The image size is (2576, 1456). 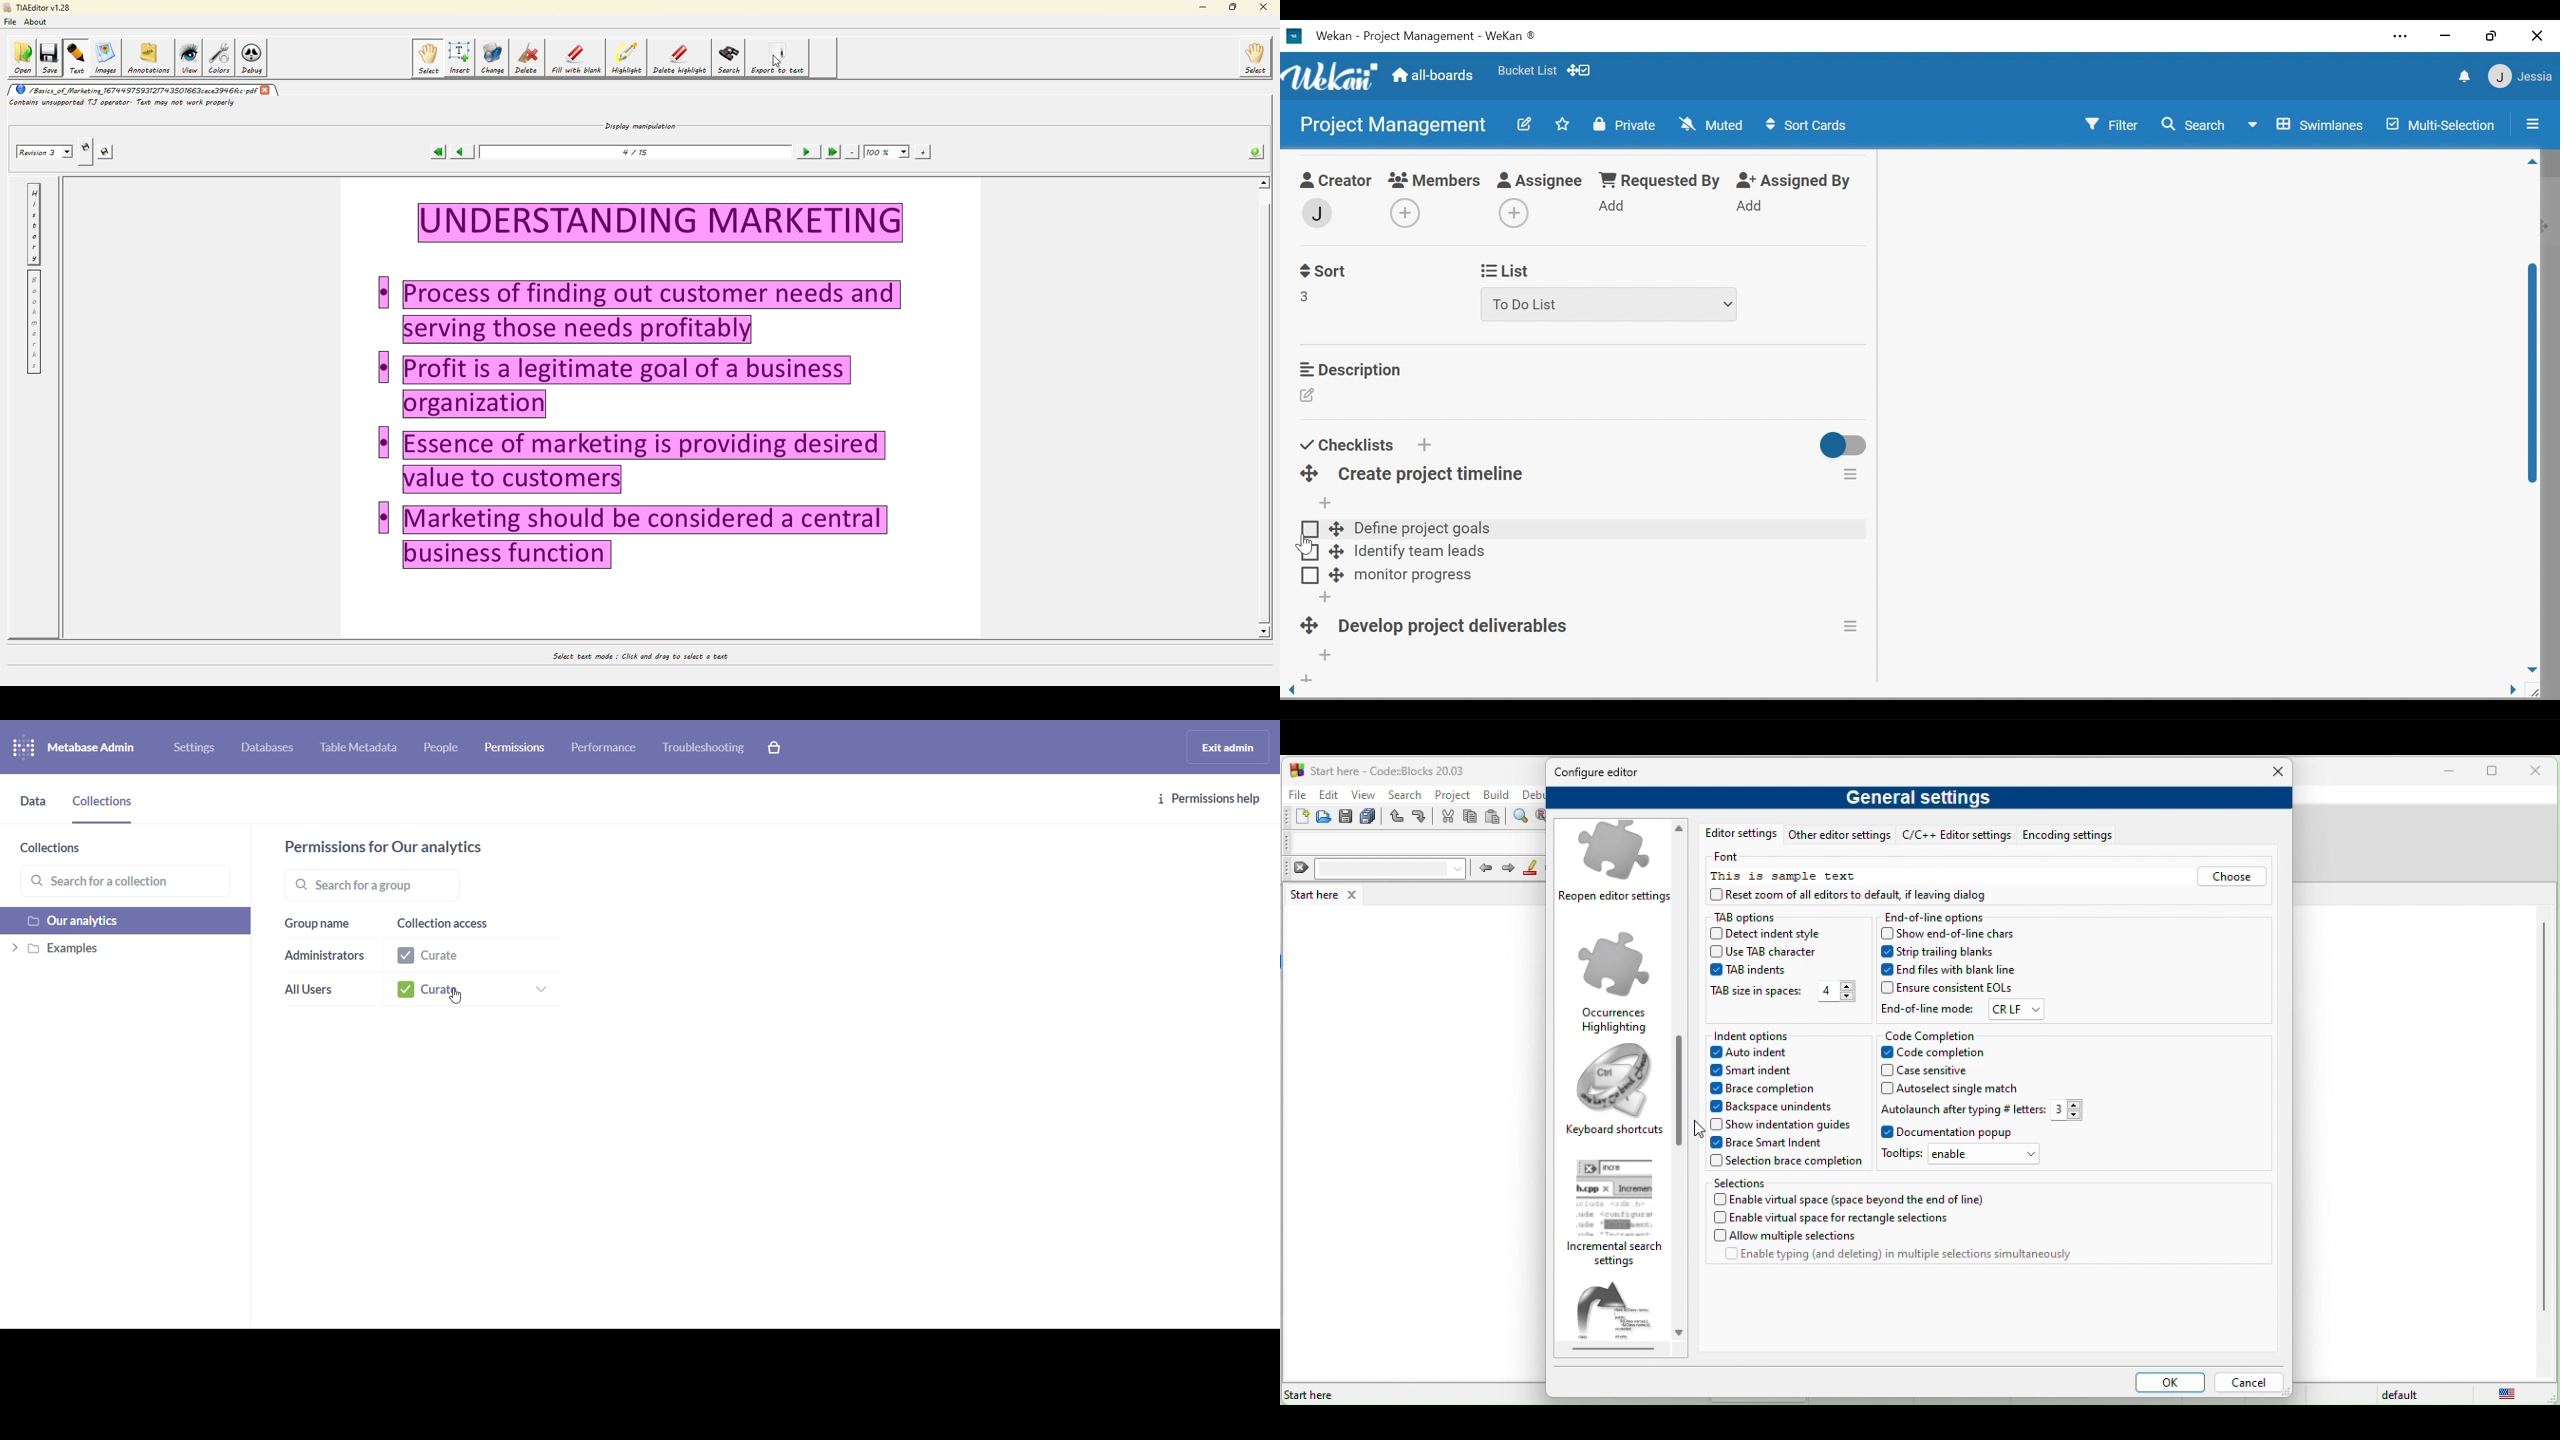 I want to click on autolaunch after typing # letters, so click(x=1961, y=1109).